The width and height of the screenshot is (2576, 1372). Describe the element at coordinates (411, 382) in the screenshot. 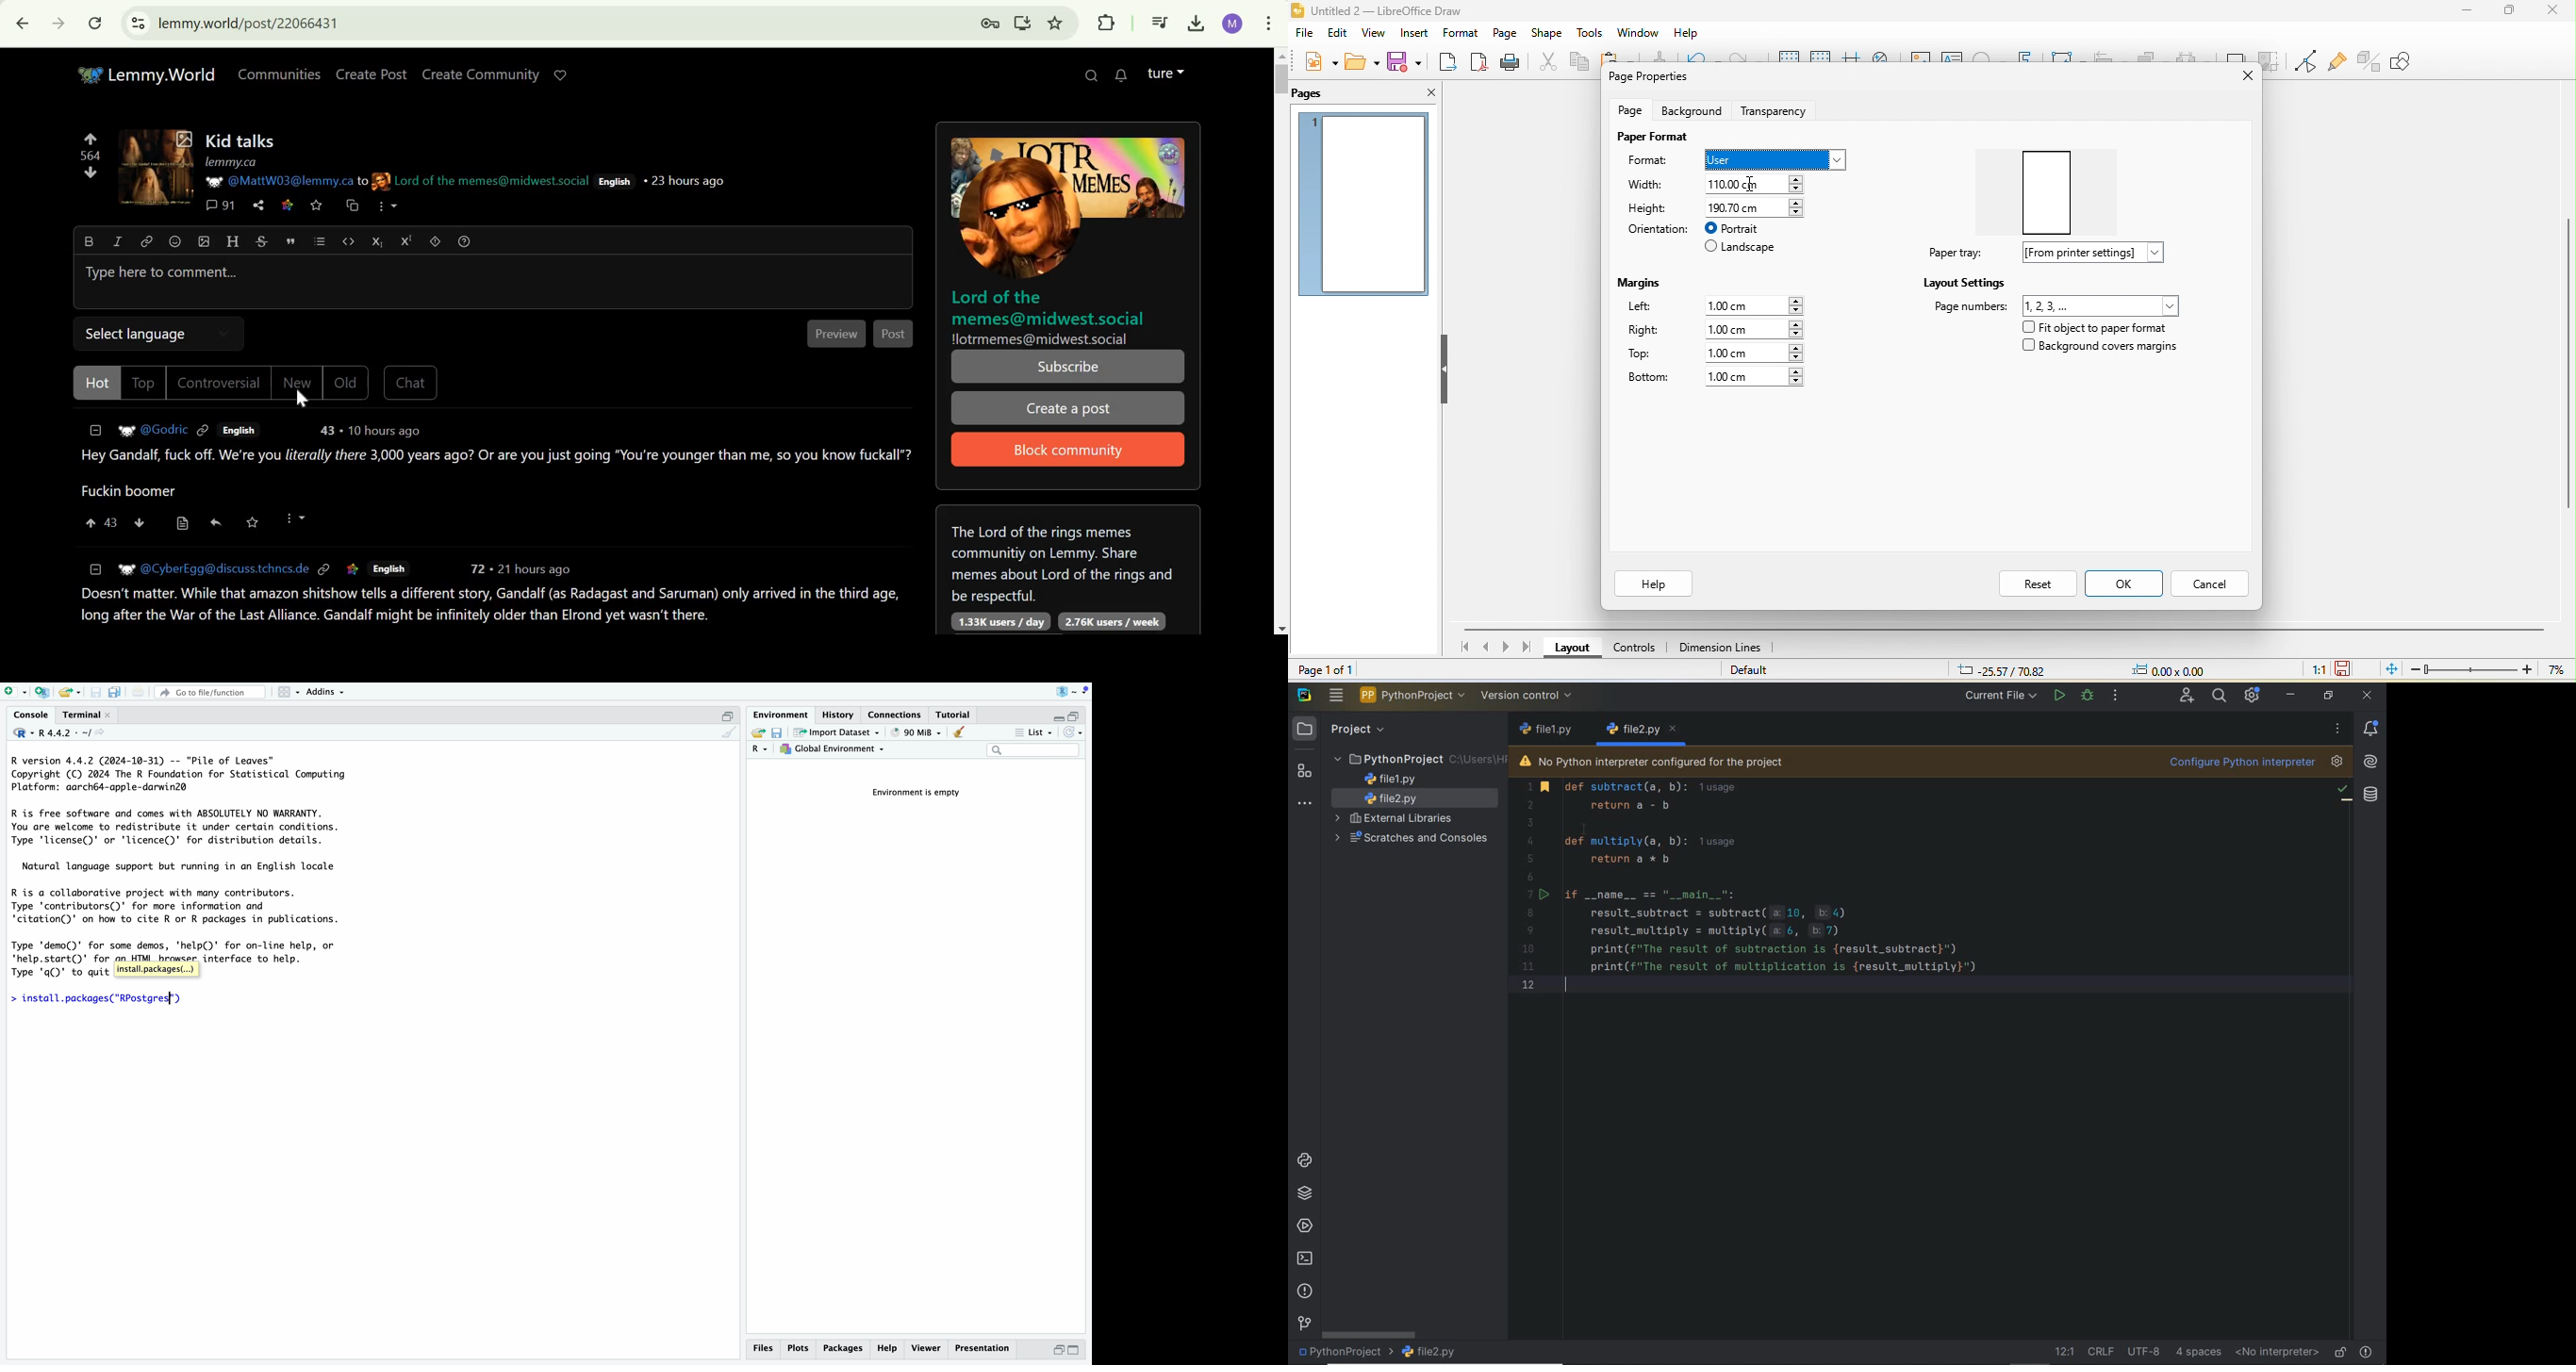

I see `Chat` at that location.